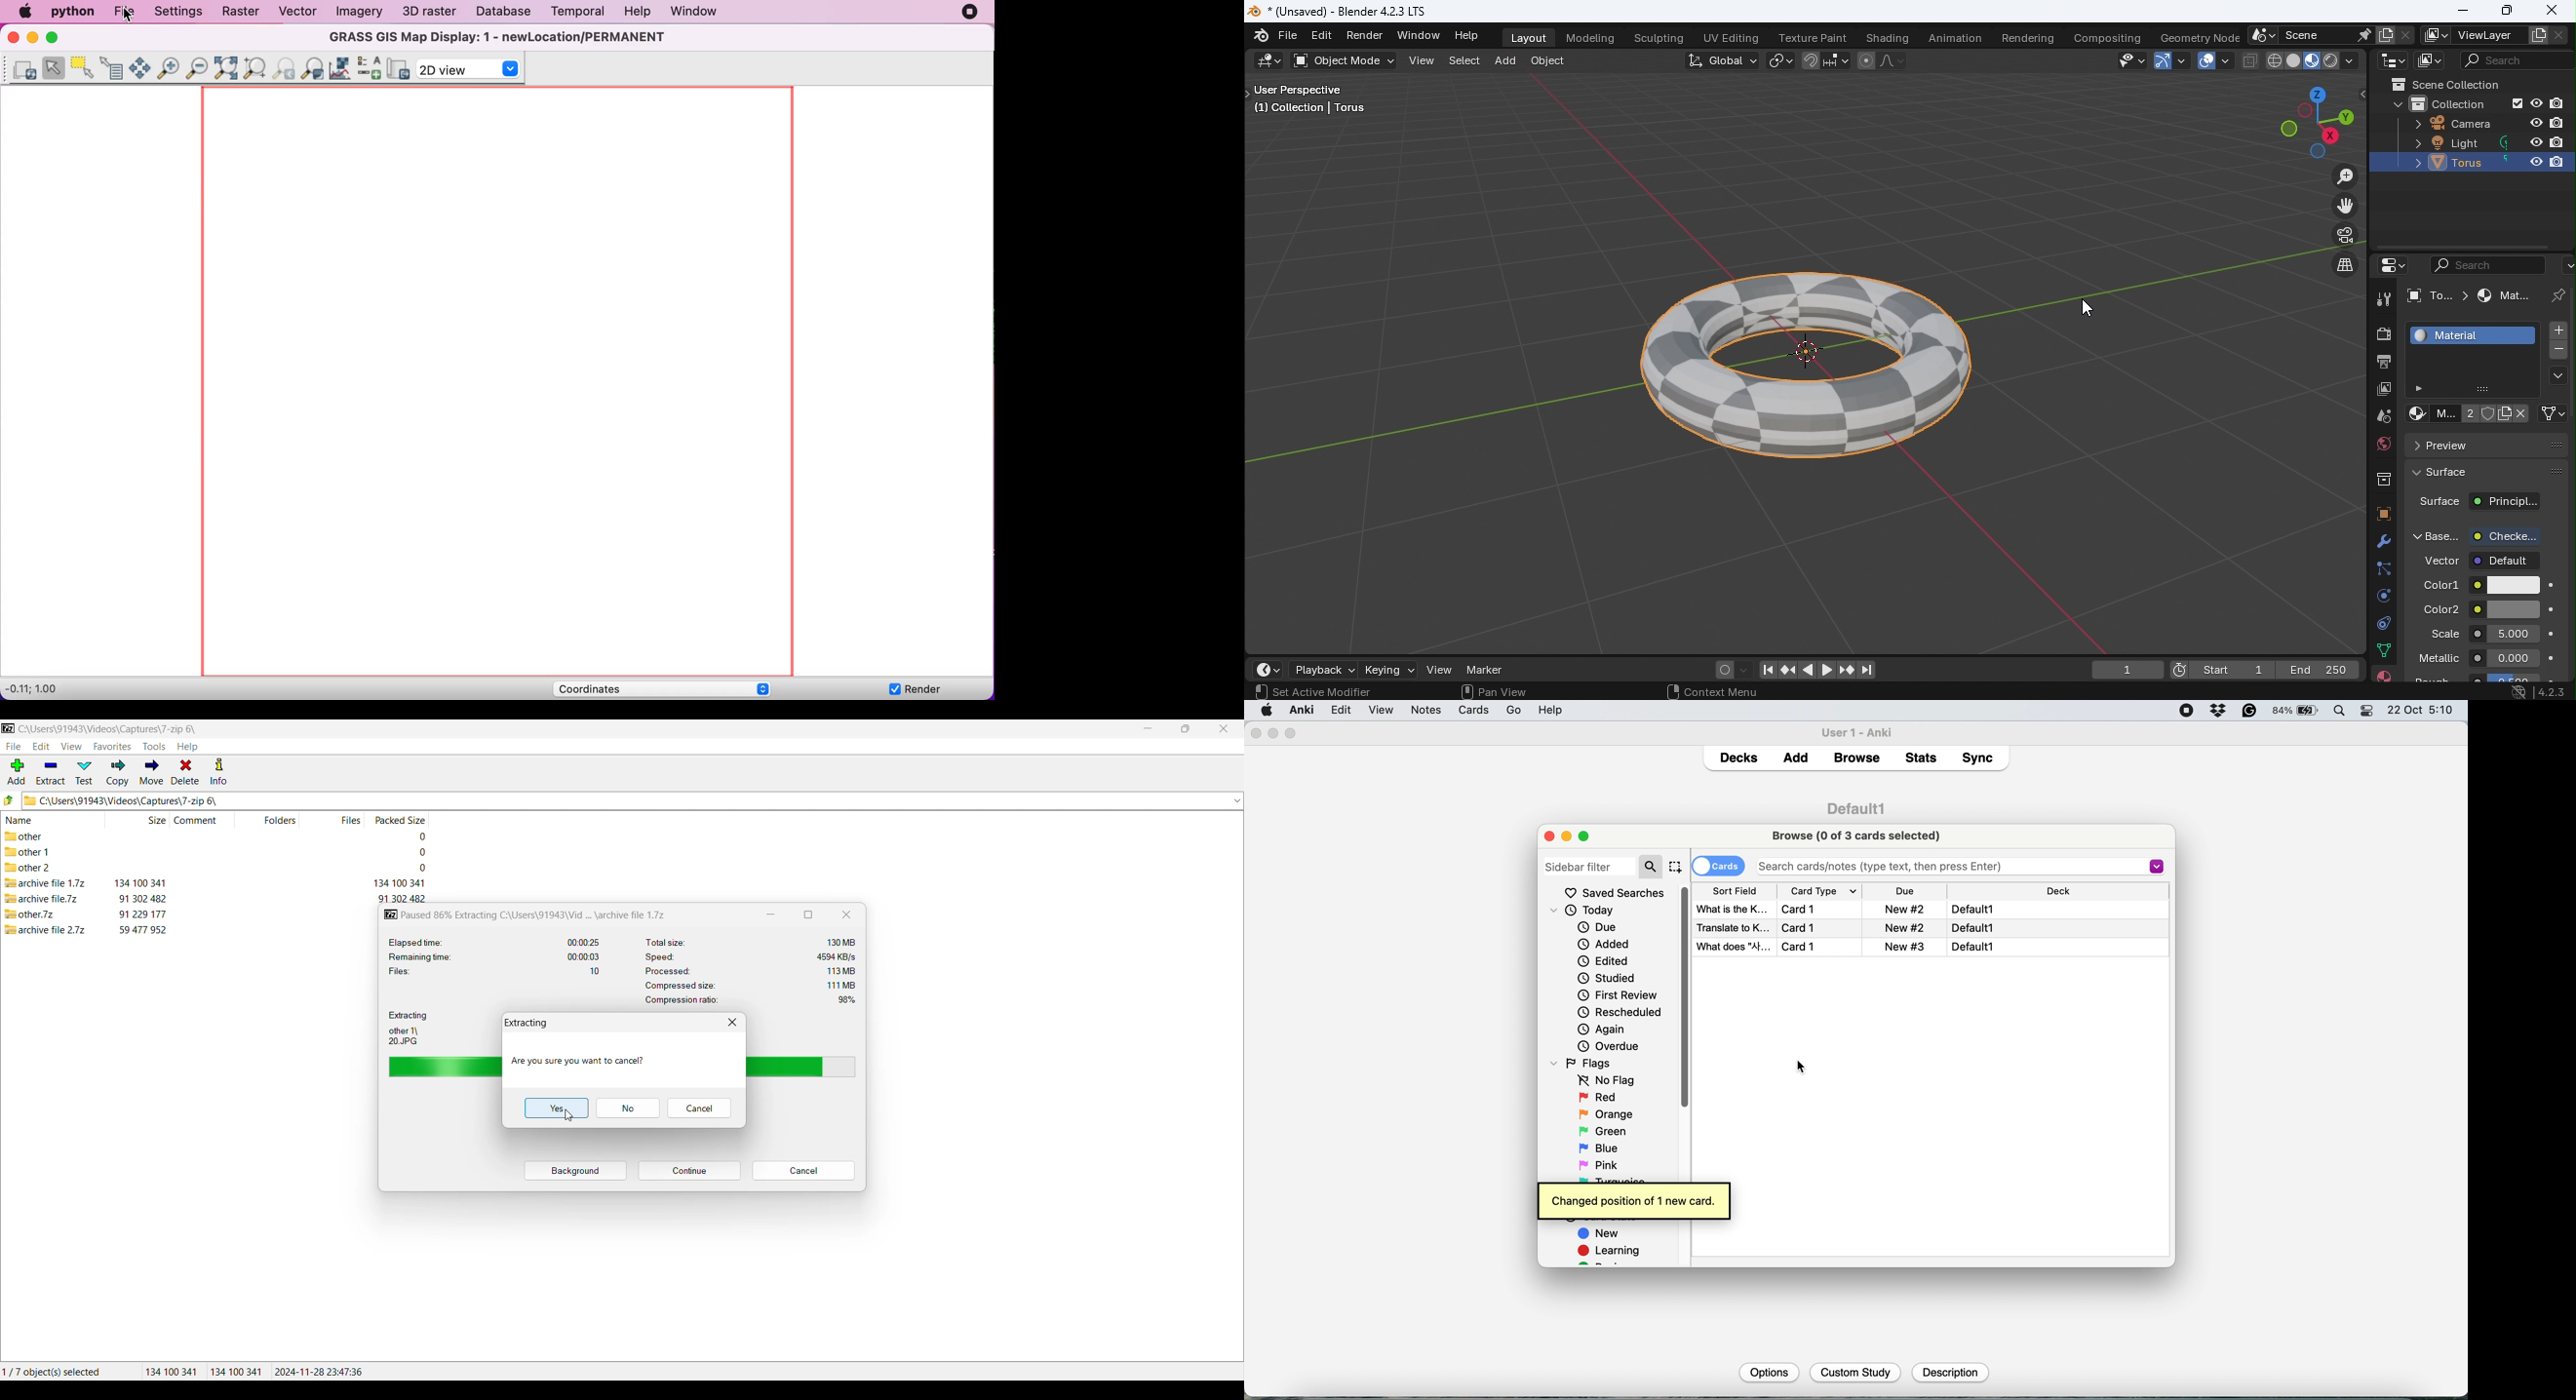 The height and width of the screenshot is (1400, 2576). What do you see at coordinates (579, 1061) in the screenshot?
I see `Are you sure you want to cancel?` at bounding box center [579, 1061].